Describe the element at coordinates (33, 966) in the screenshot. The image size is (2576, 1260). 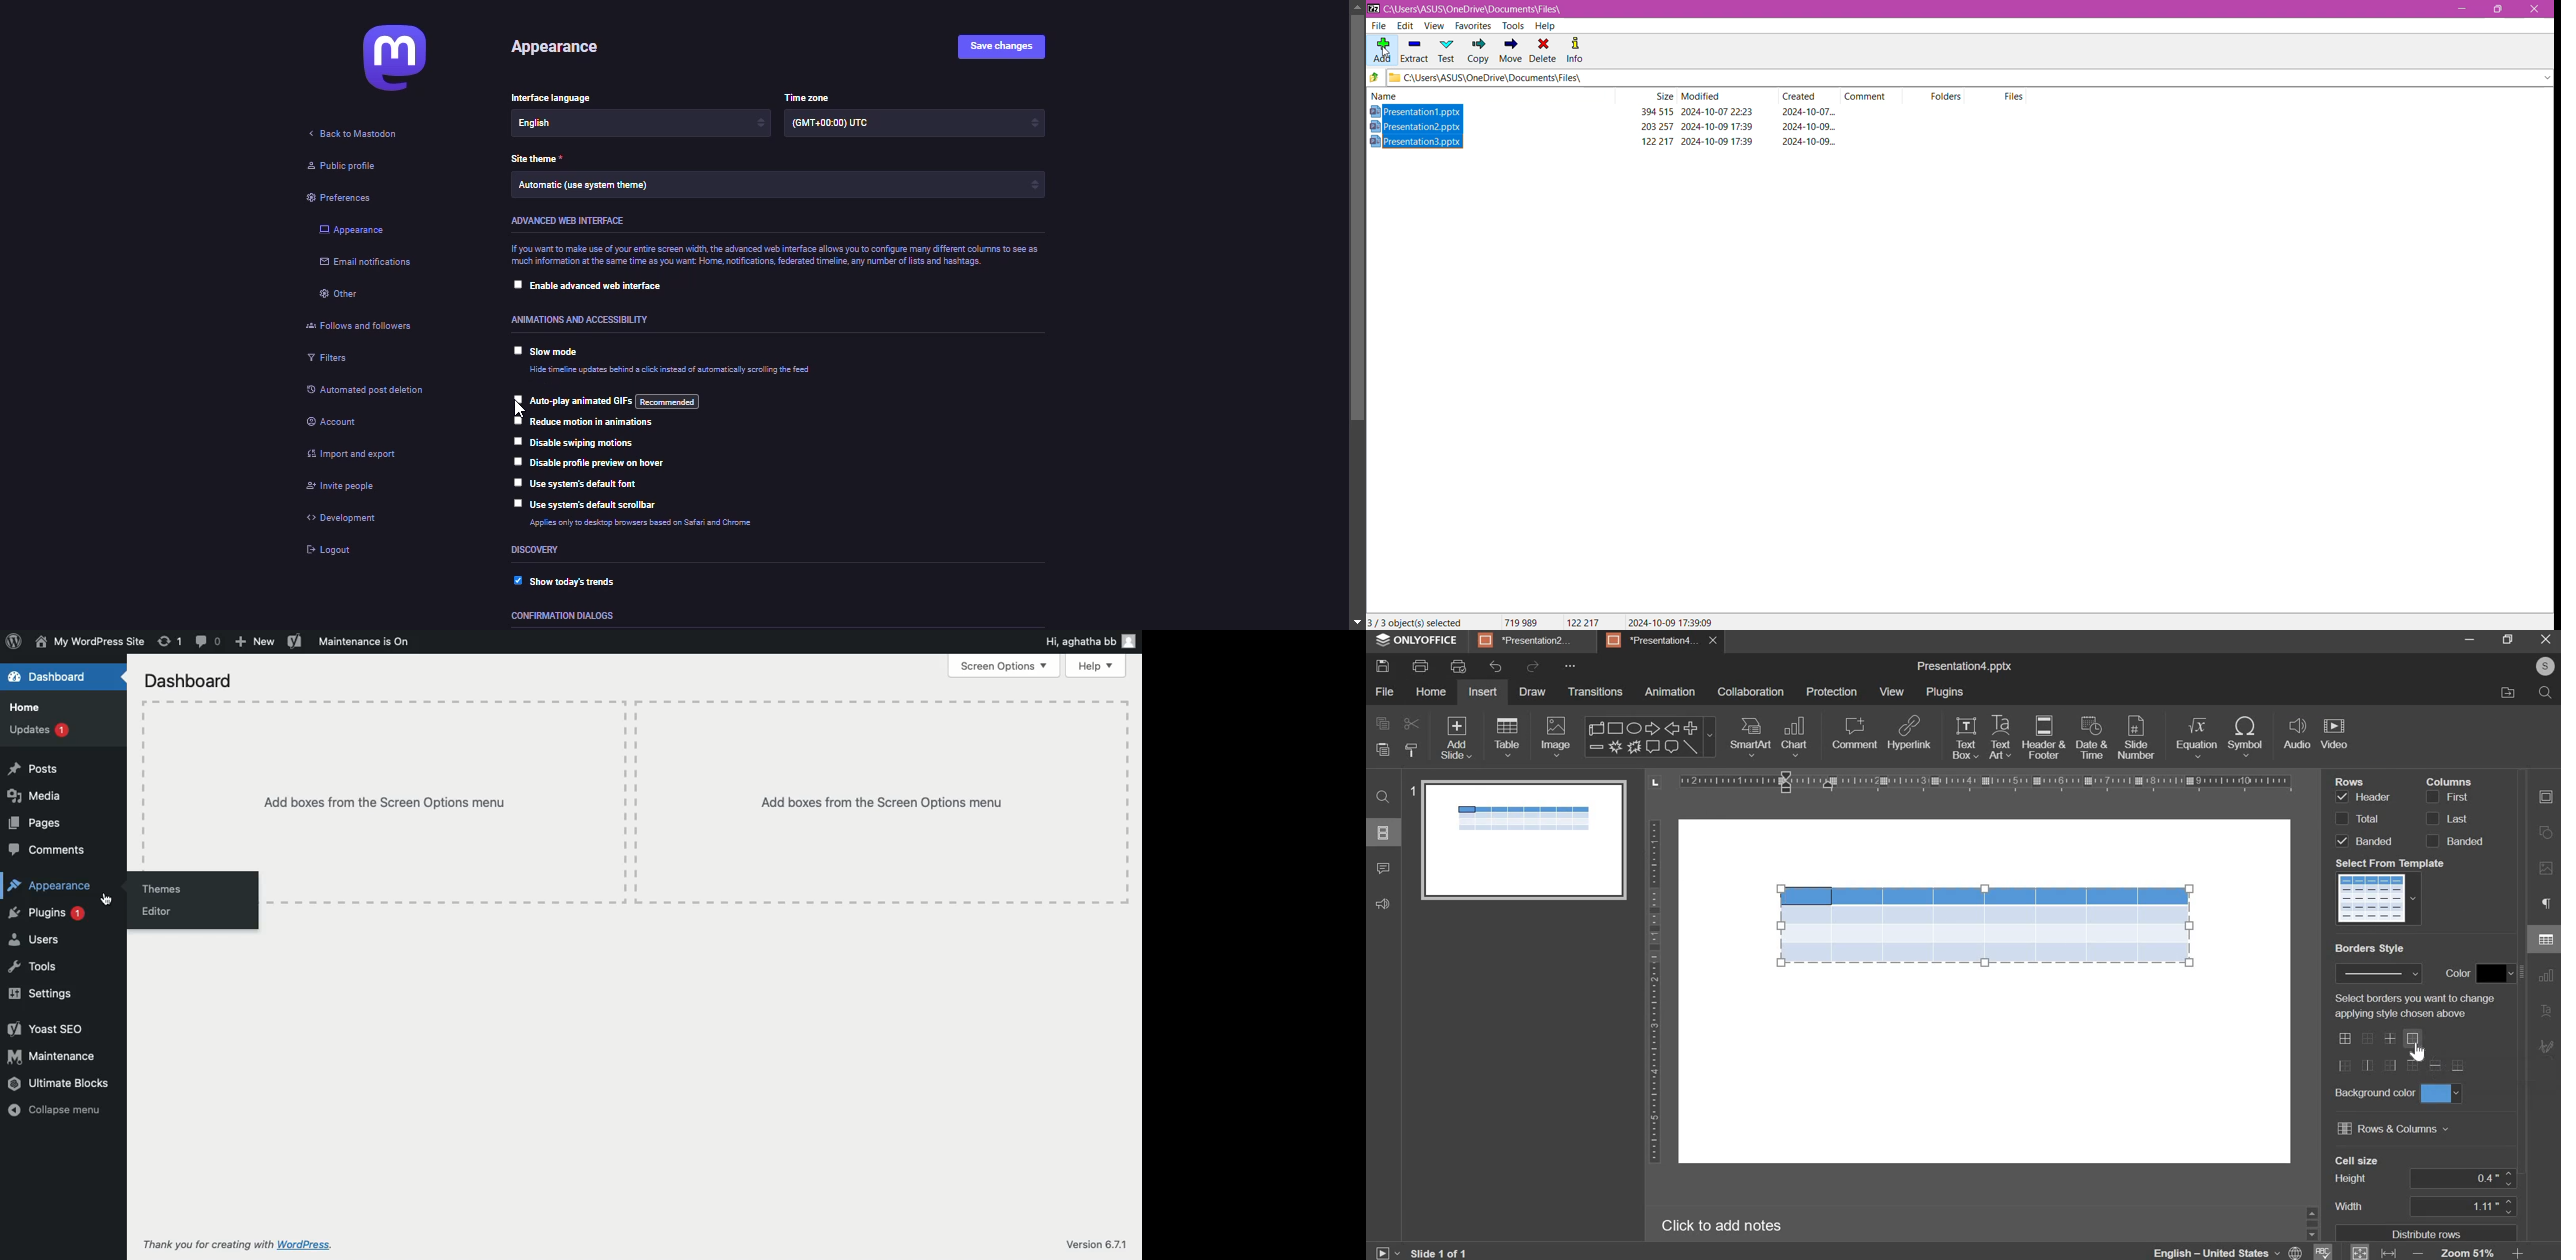
I see `Tools` at that location.